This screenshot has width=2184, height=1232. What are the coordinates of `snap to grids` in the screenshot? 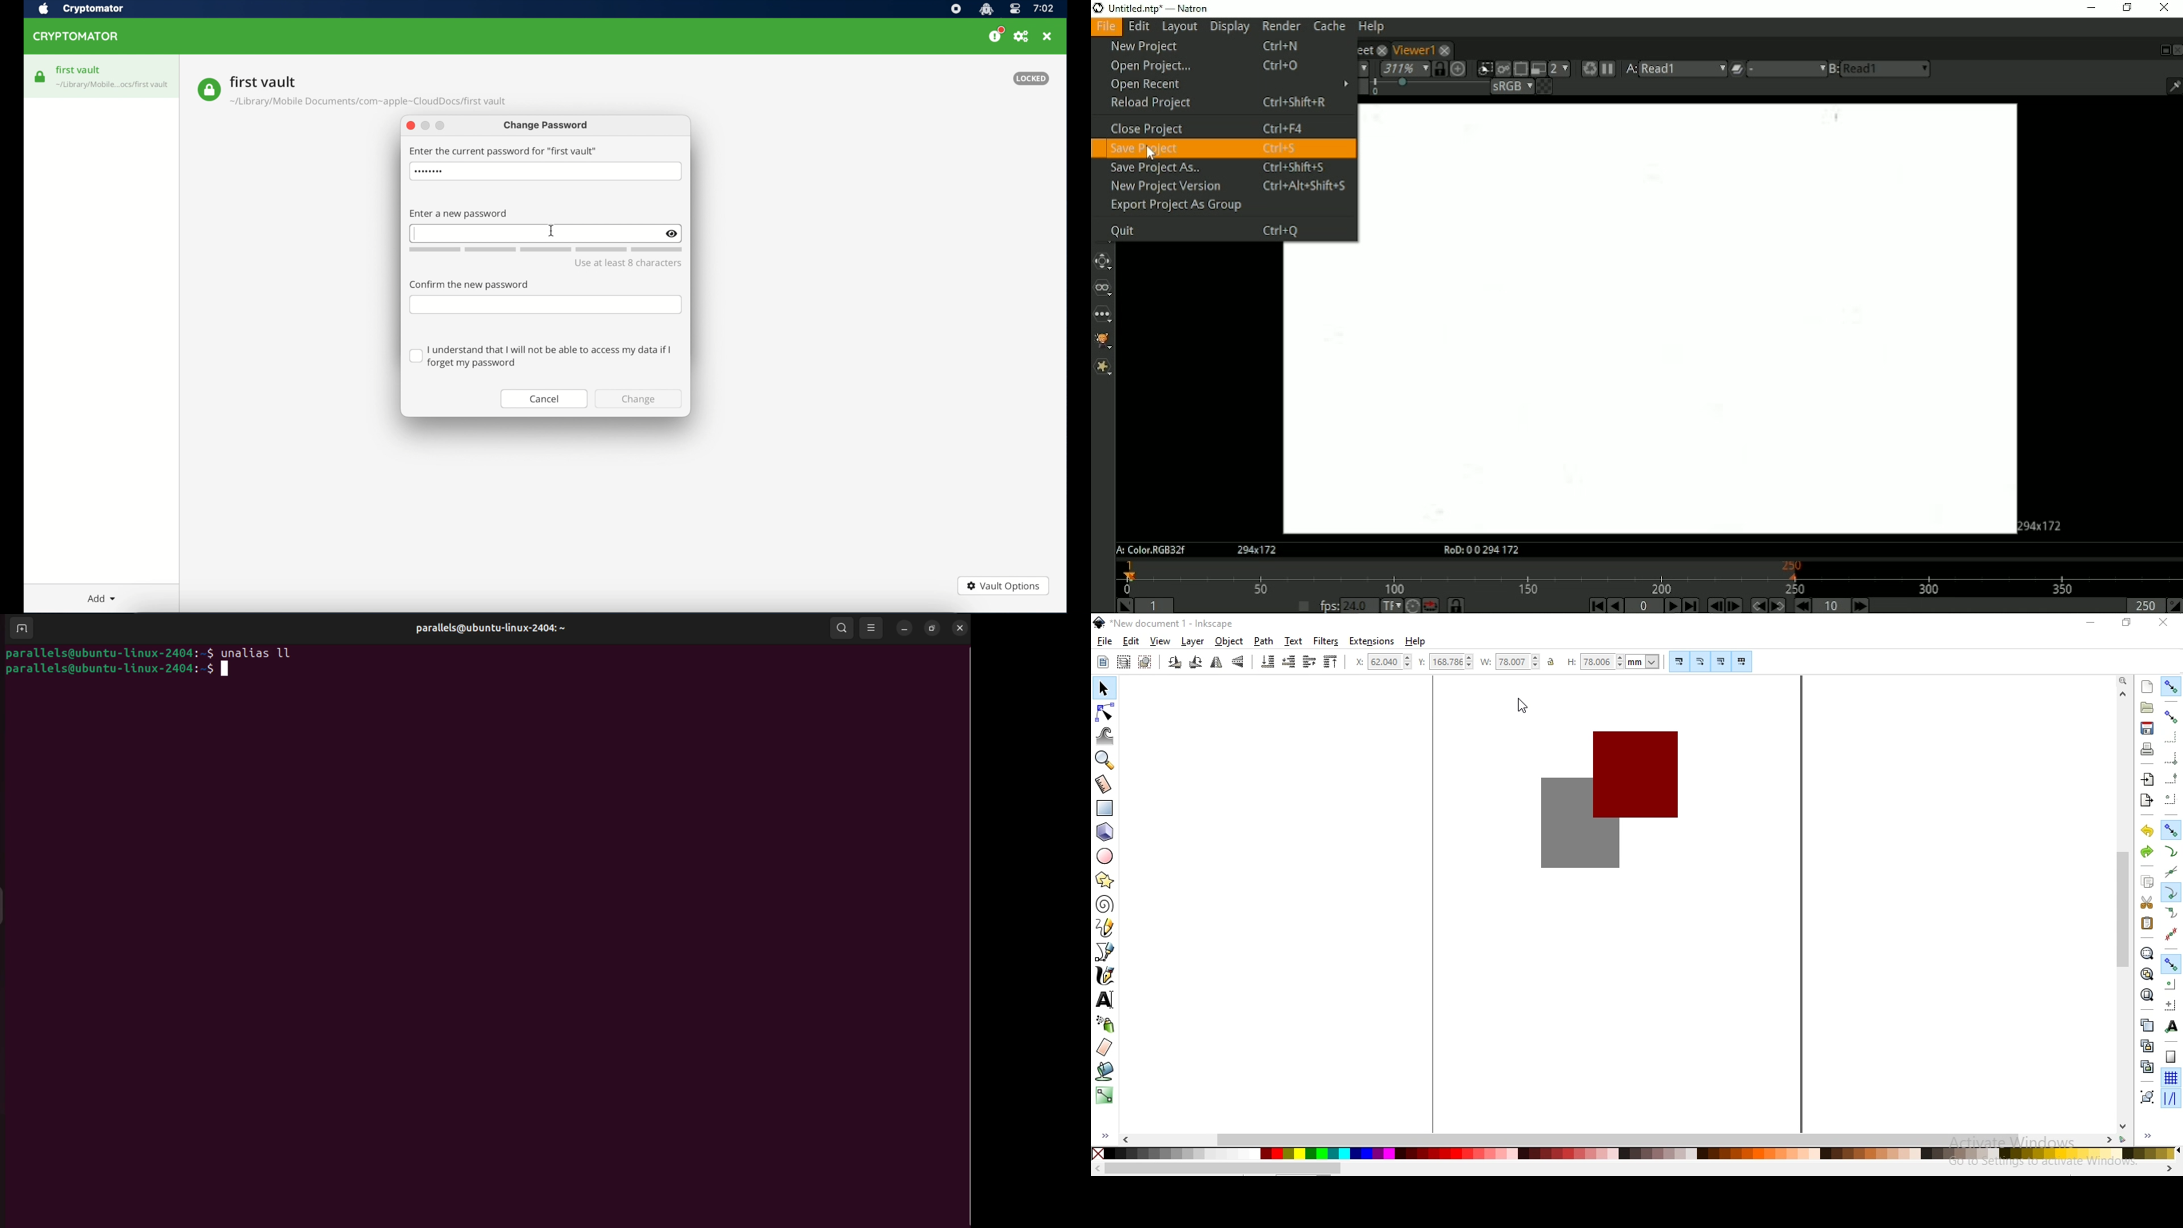 It's located at (2170, 1079).